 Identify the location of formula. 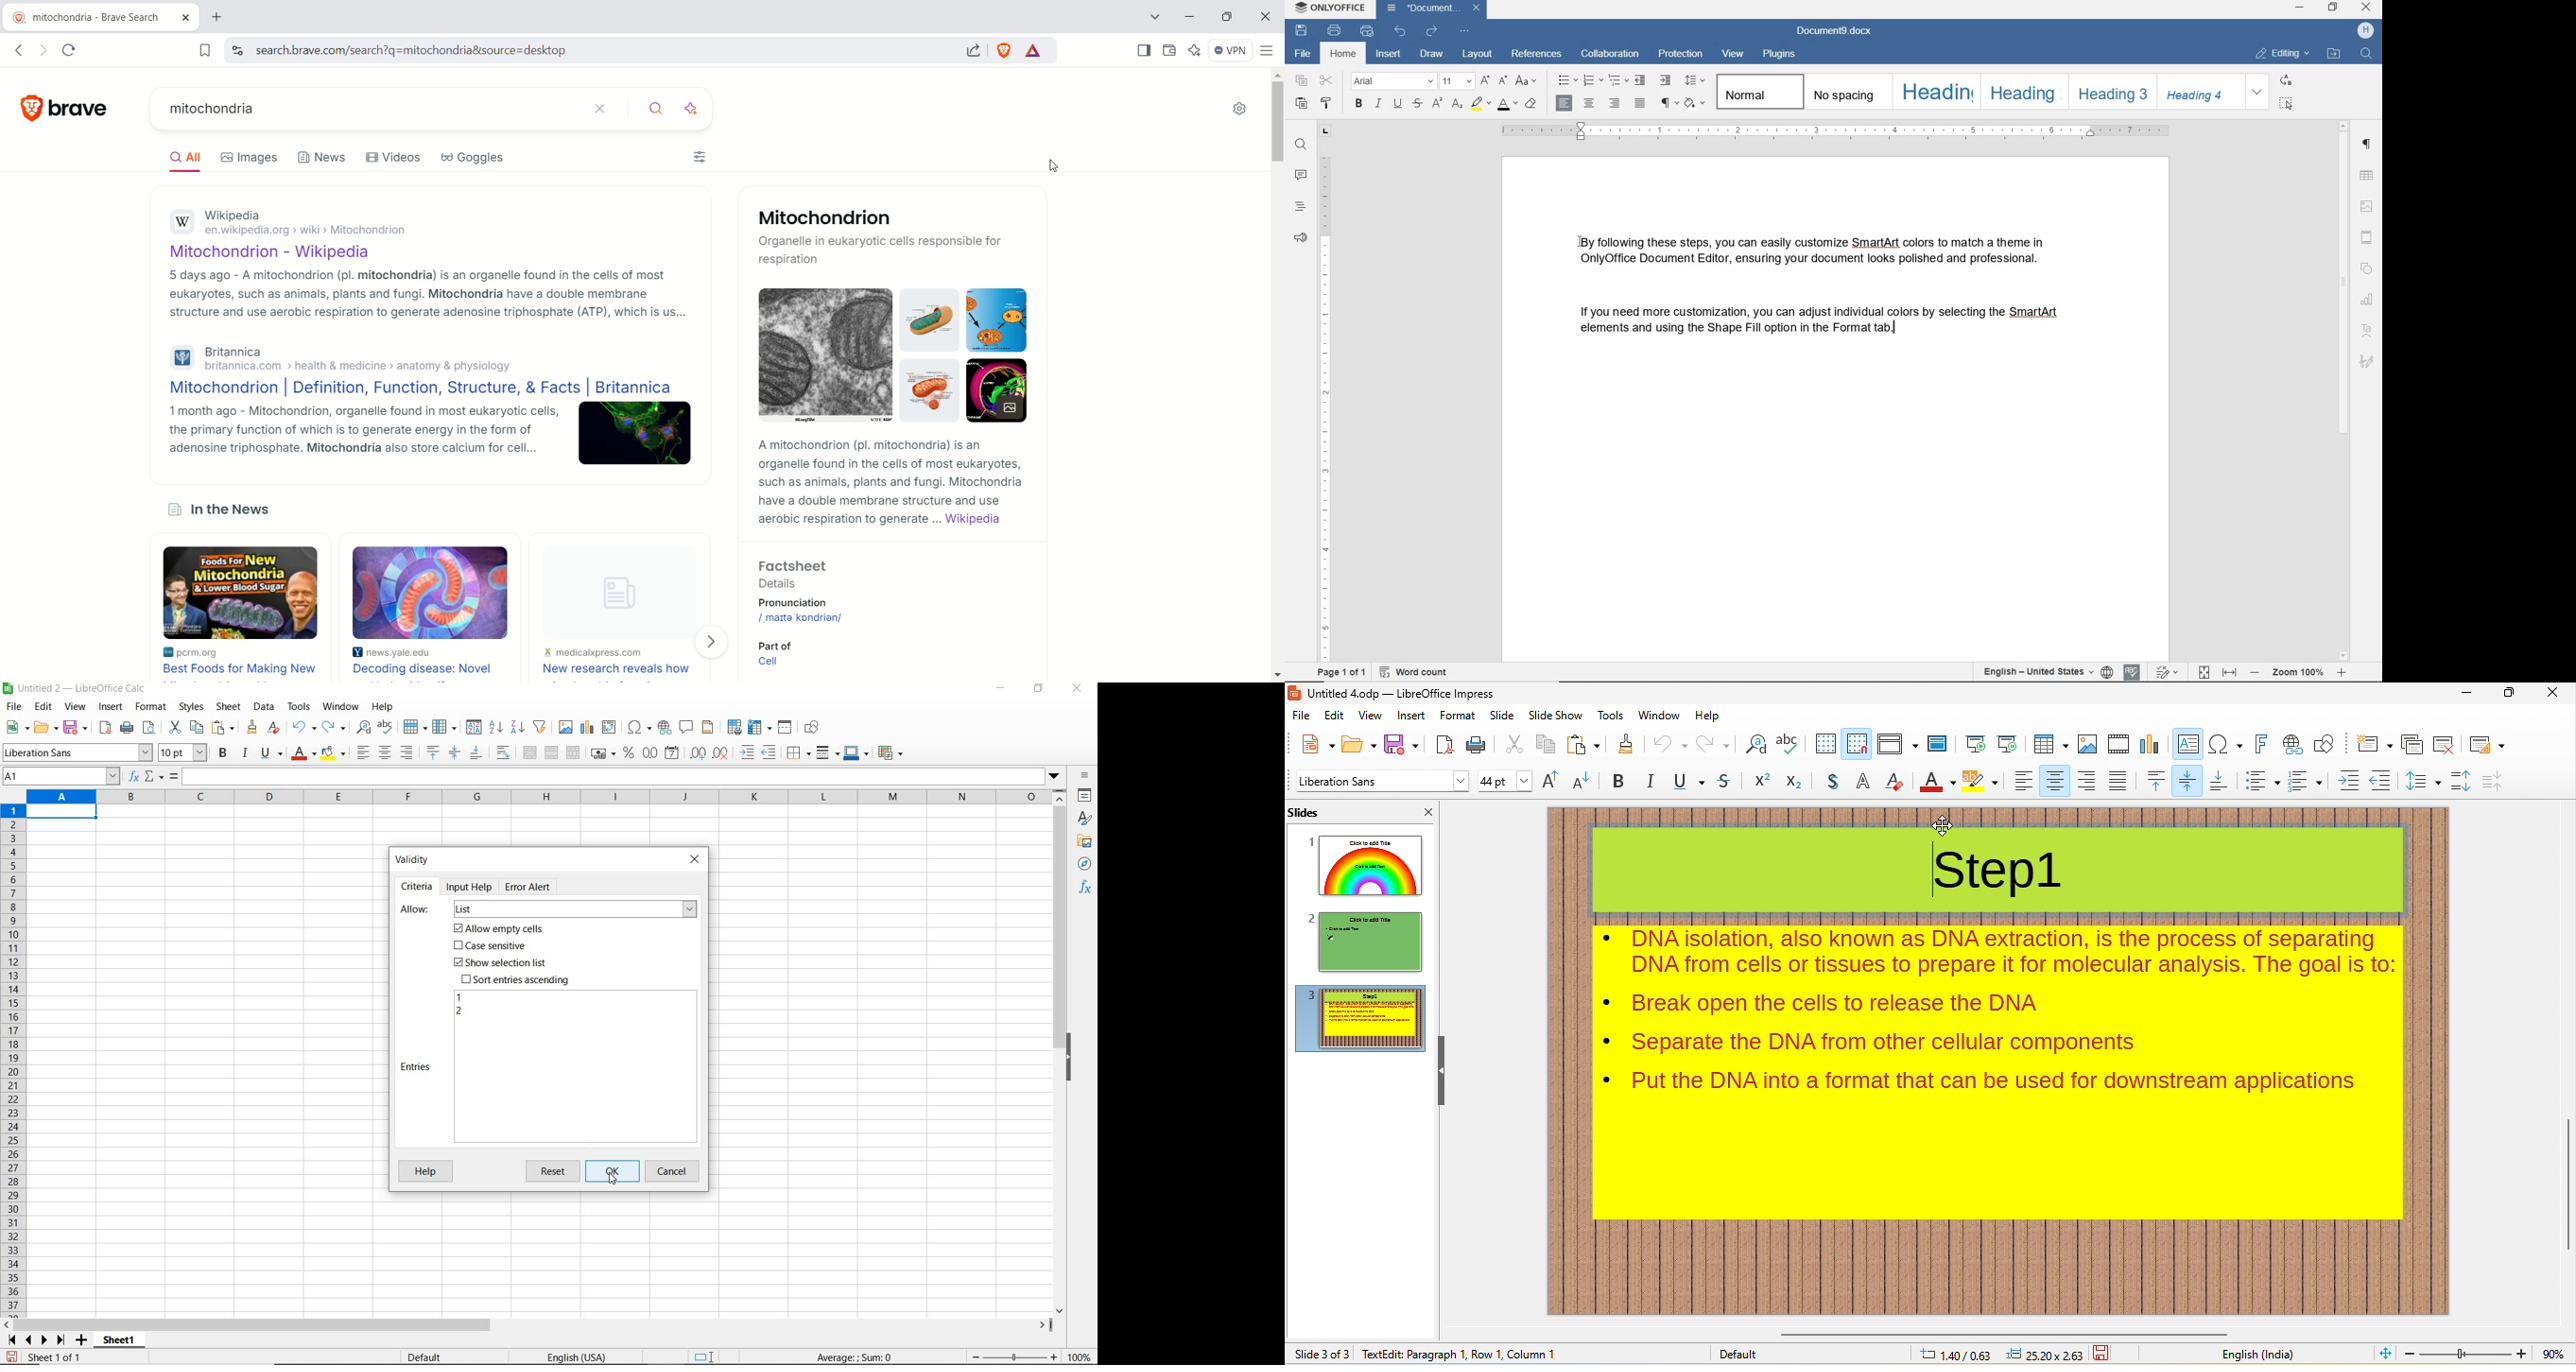
(174, 777).